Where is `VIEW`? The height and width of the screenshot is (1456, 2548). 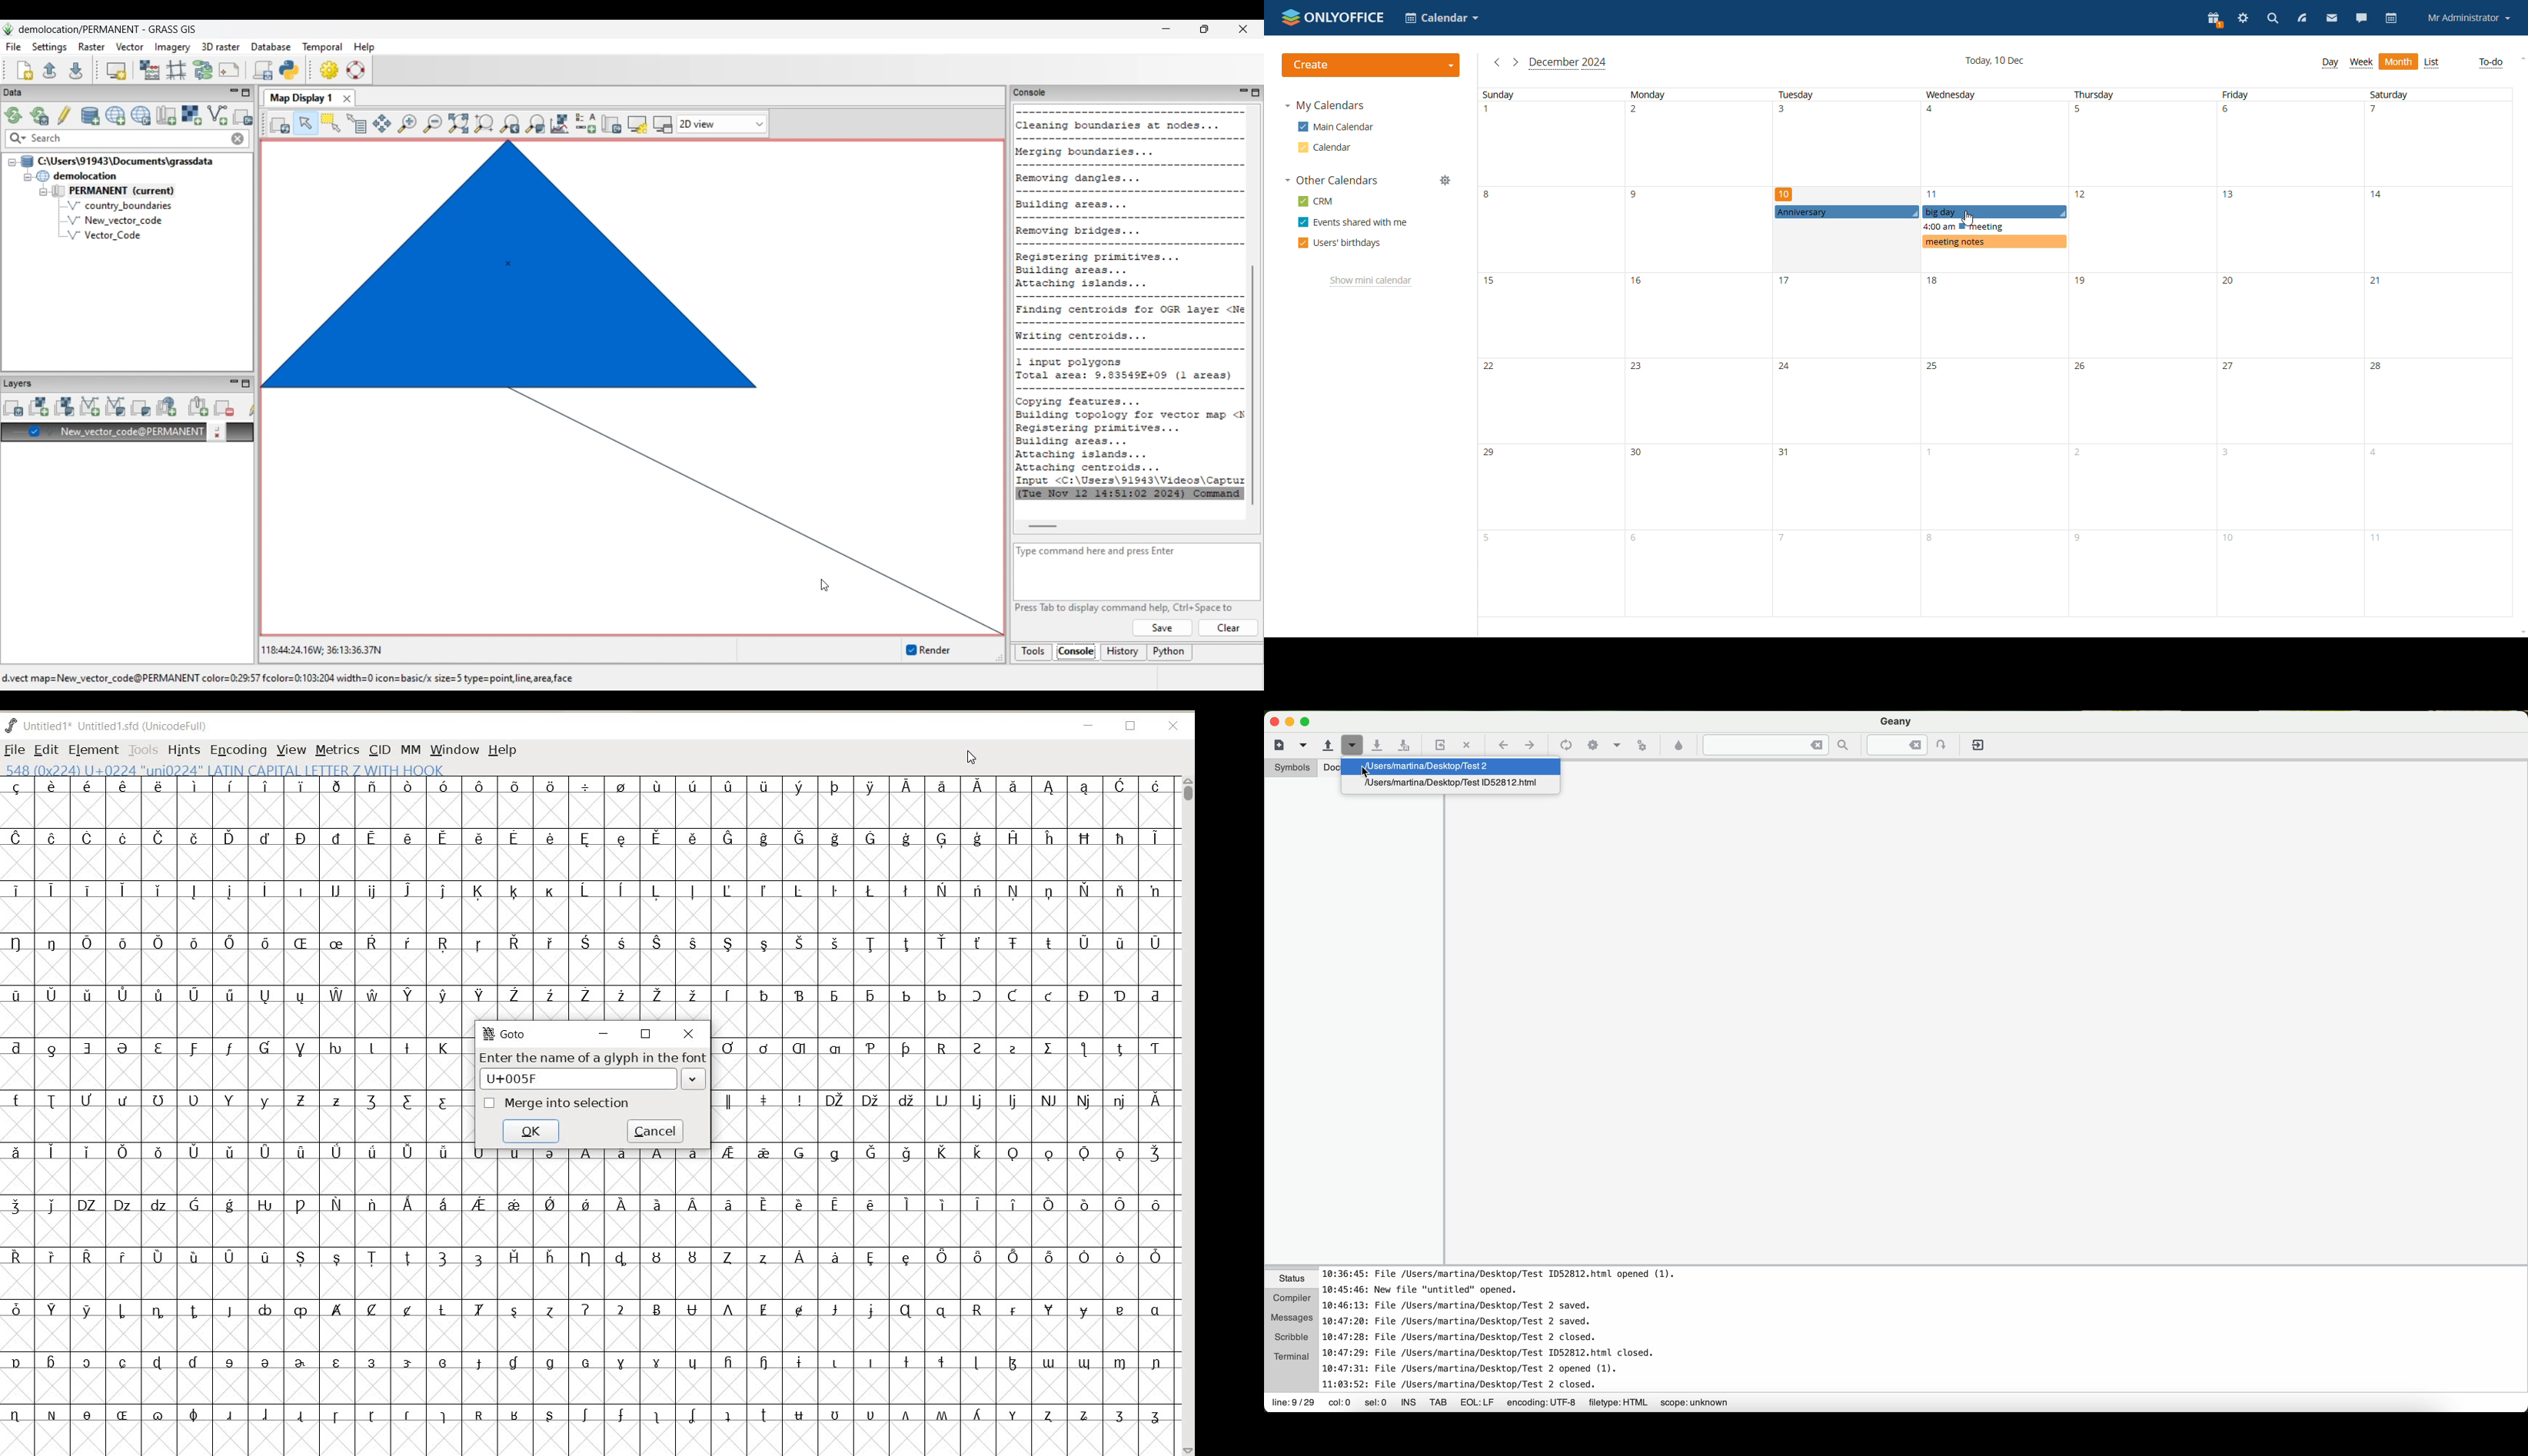 VIEW is located at coordinates (289, 749).